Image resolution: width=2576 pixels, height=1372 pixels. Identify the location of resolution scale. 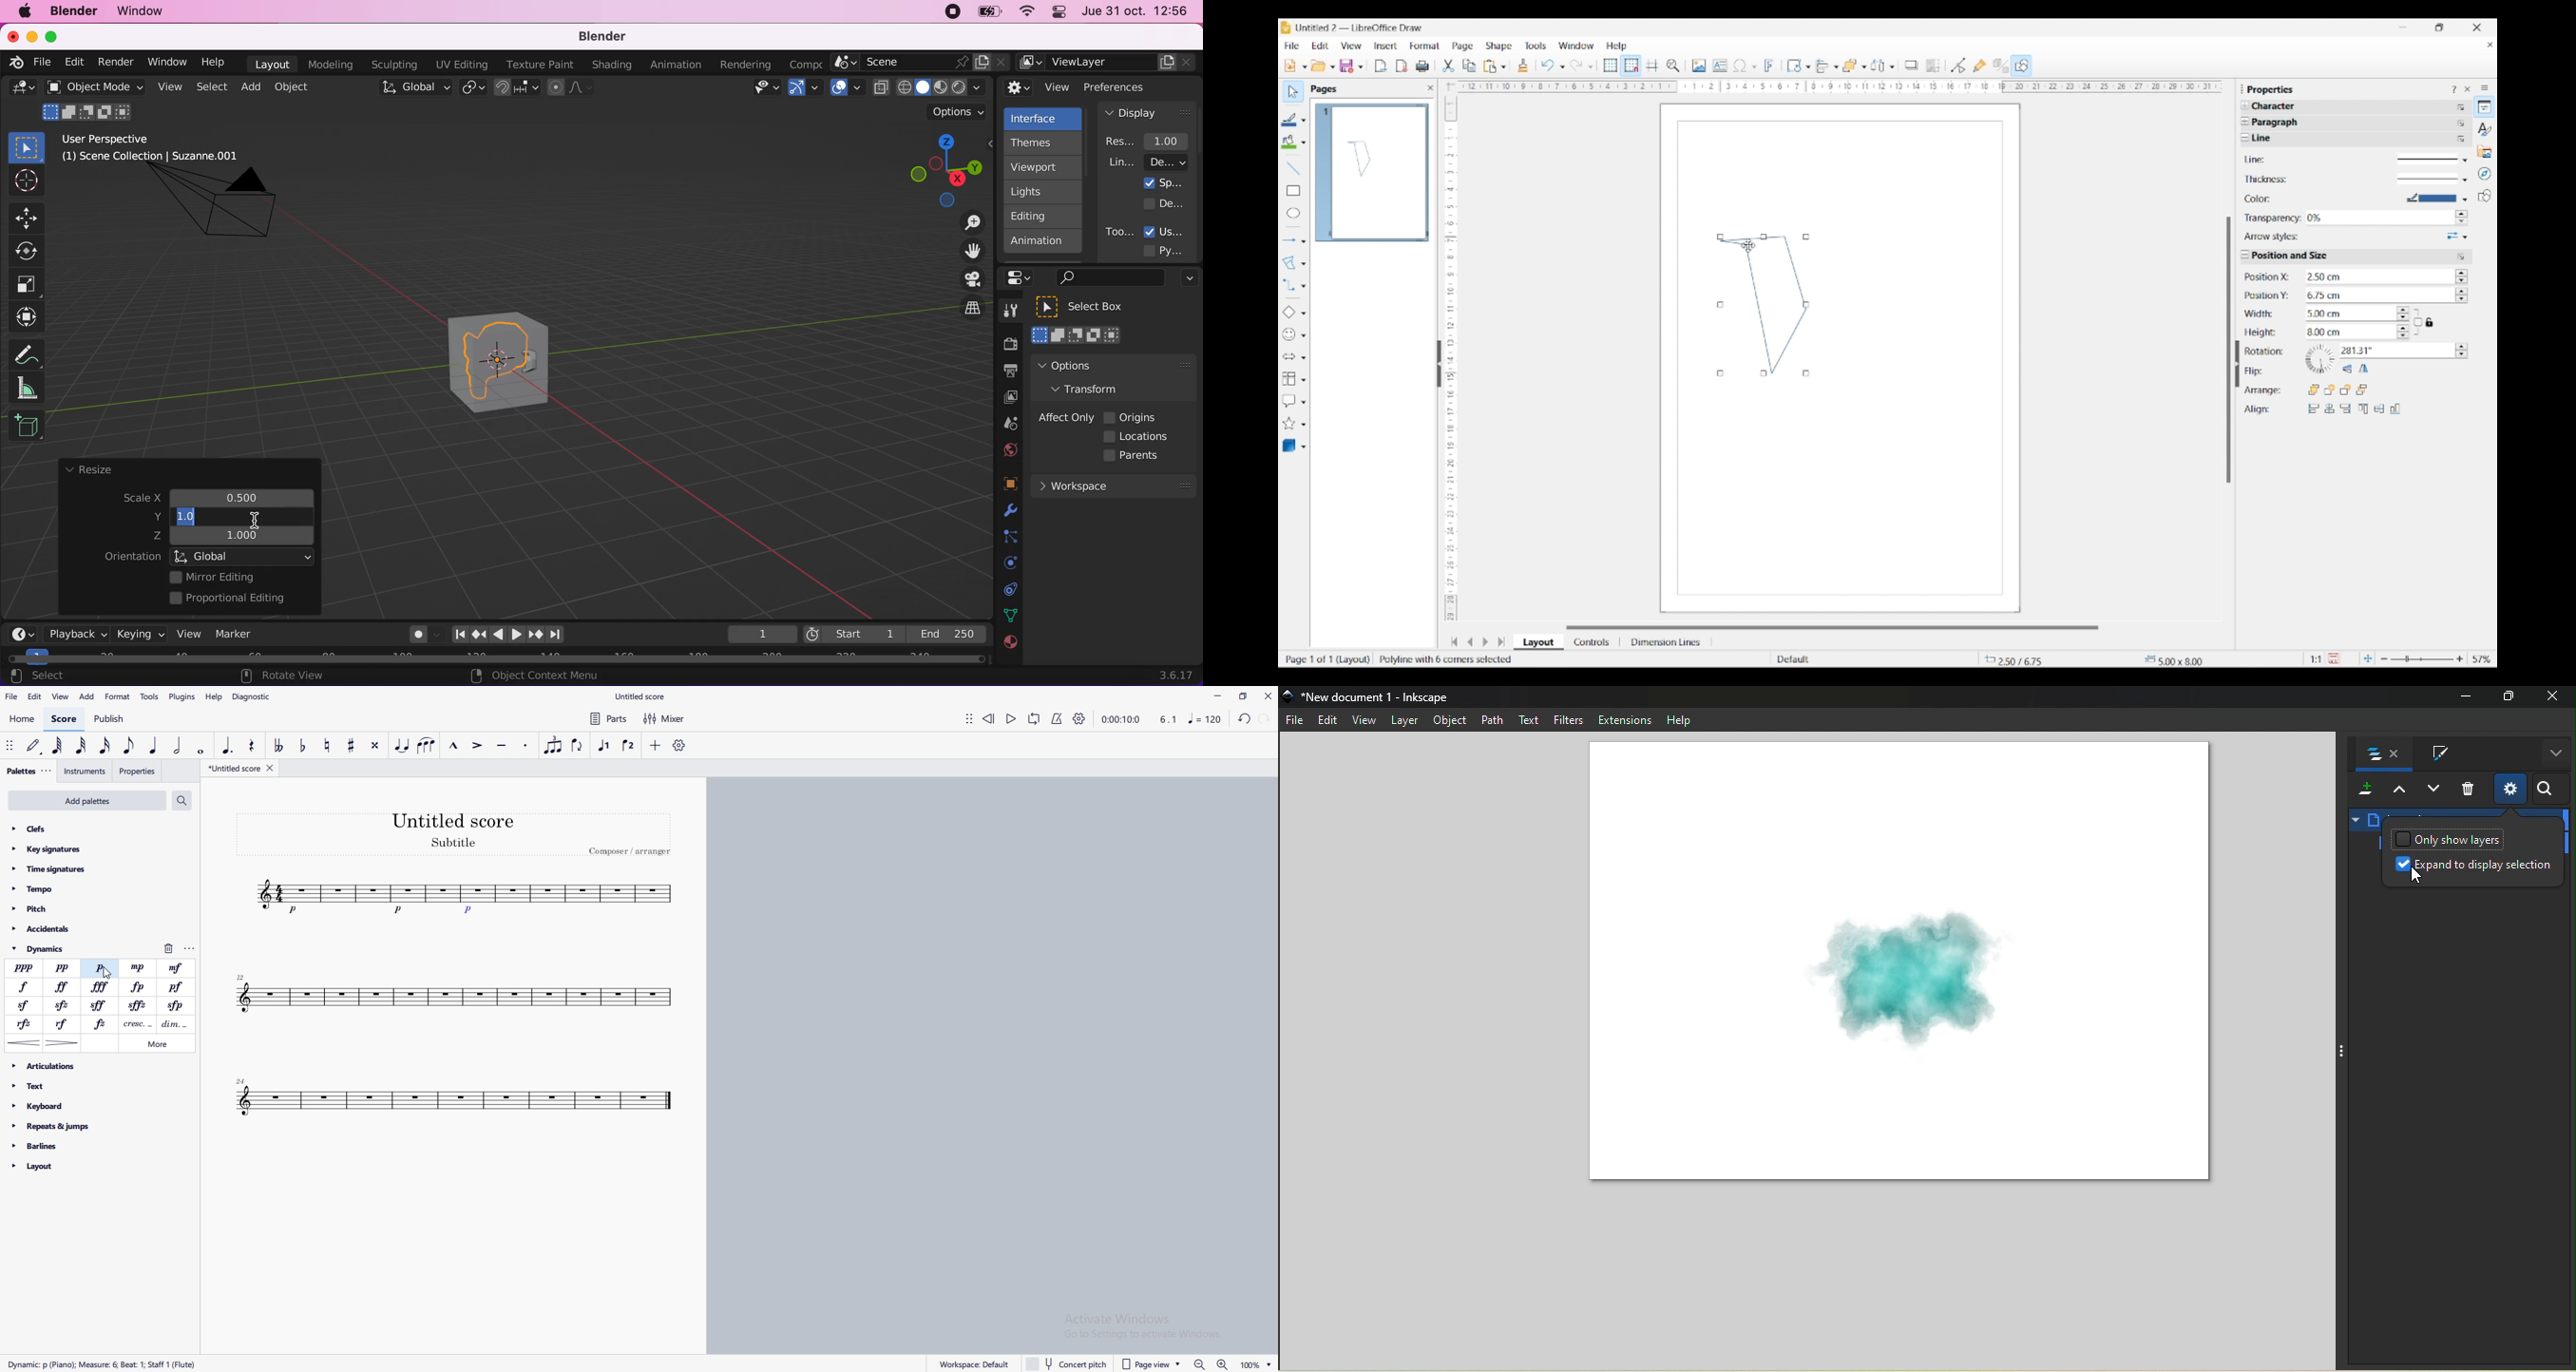
(1152, 141).